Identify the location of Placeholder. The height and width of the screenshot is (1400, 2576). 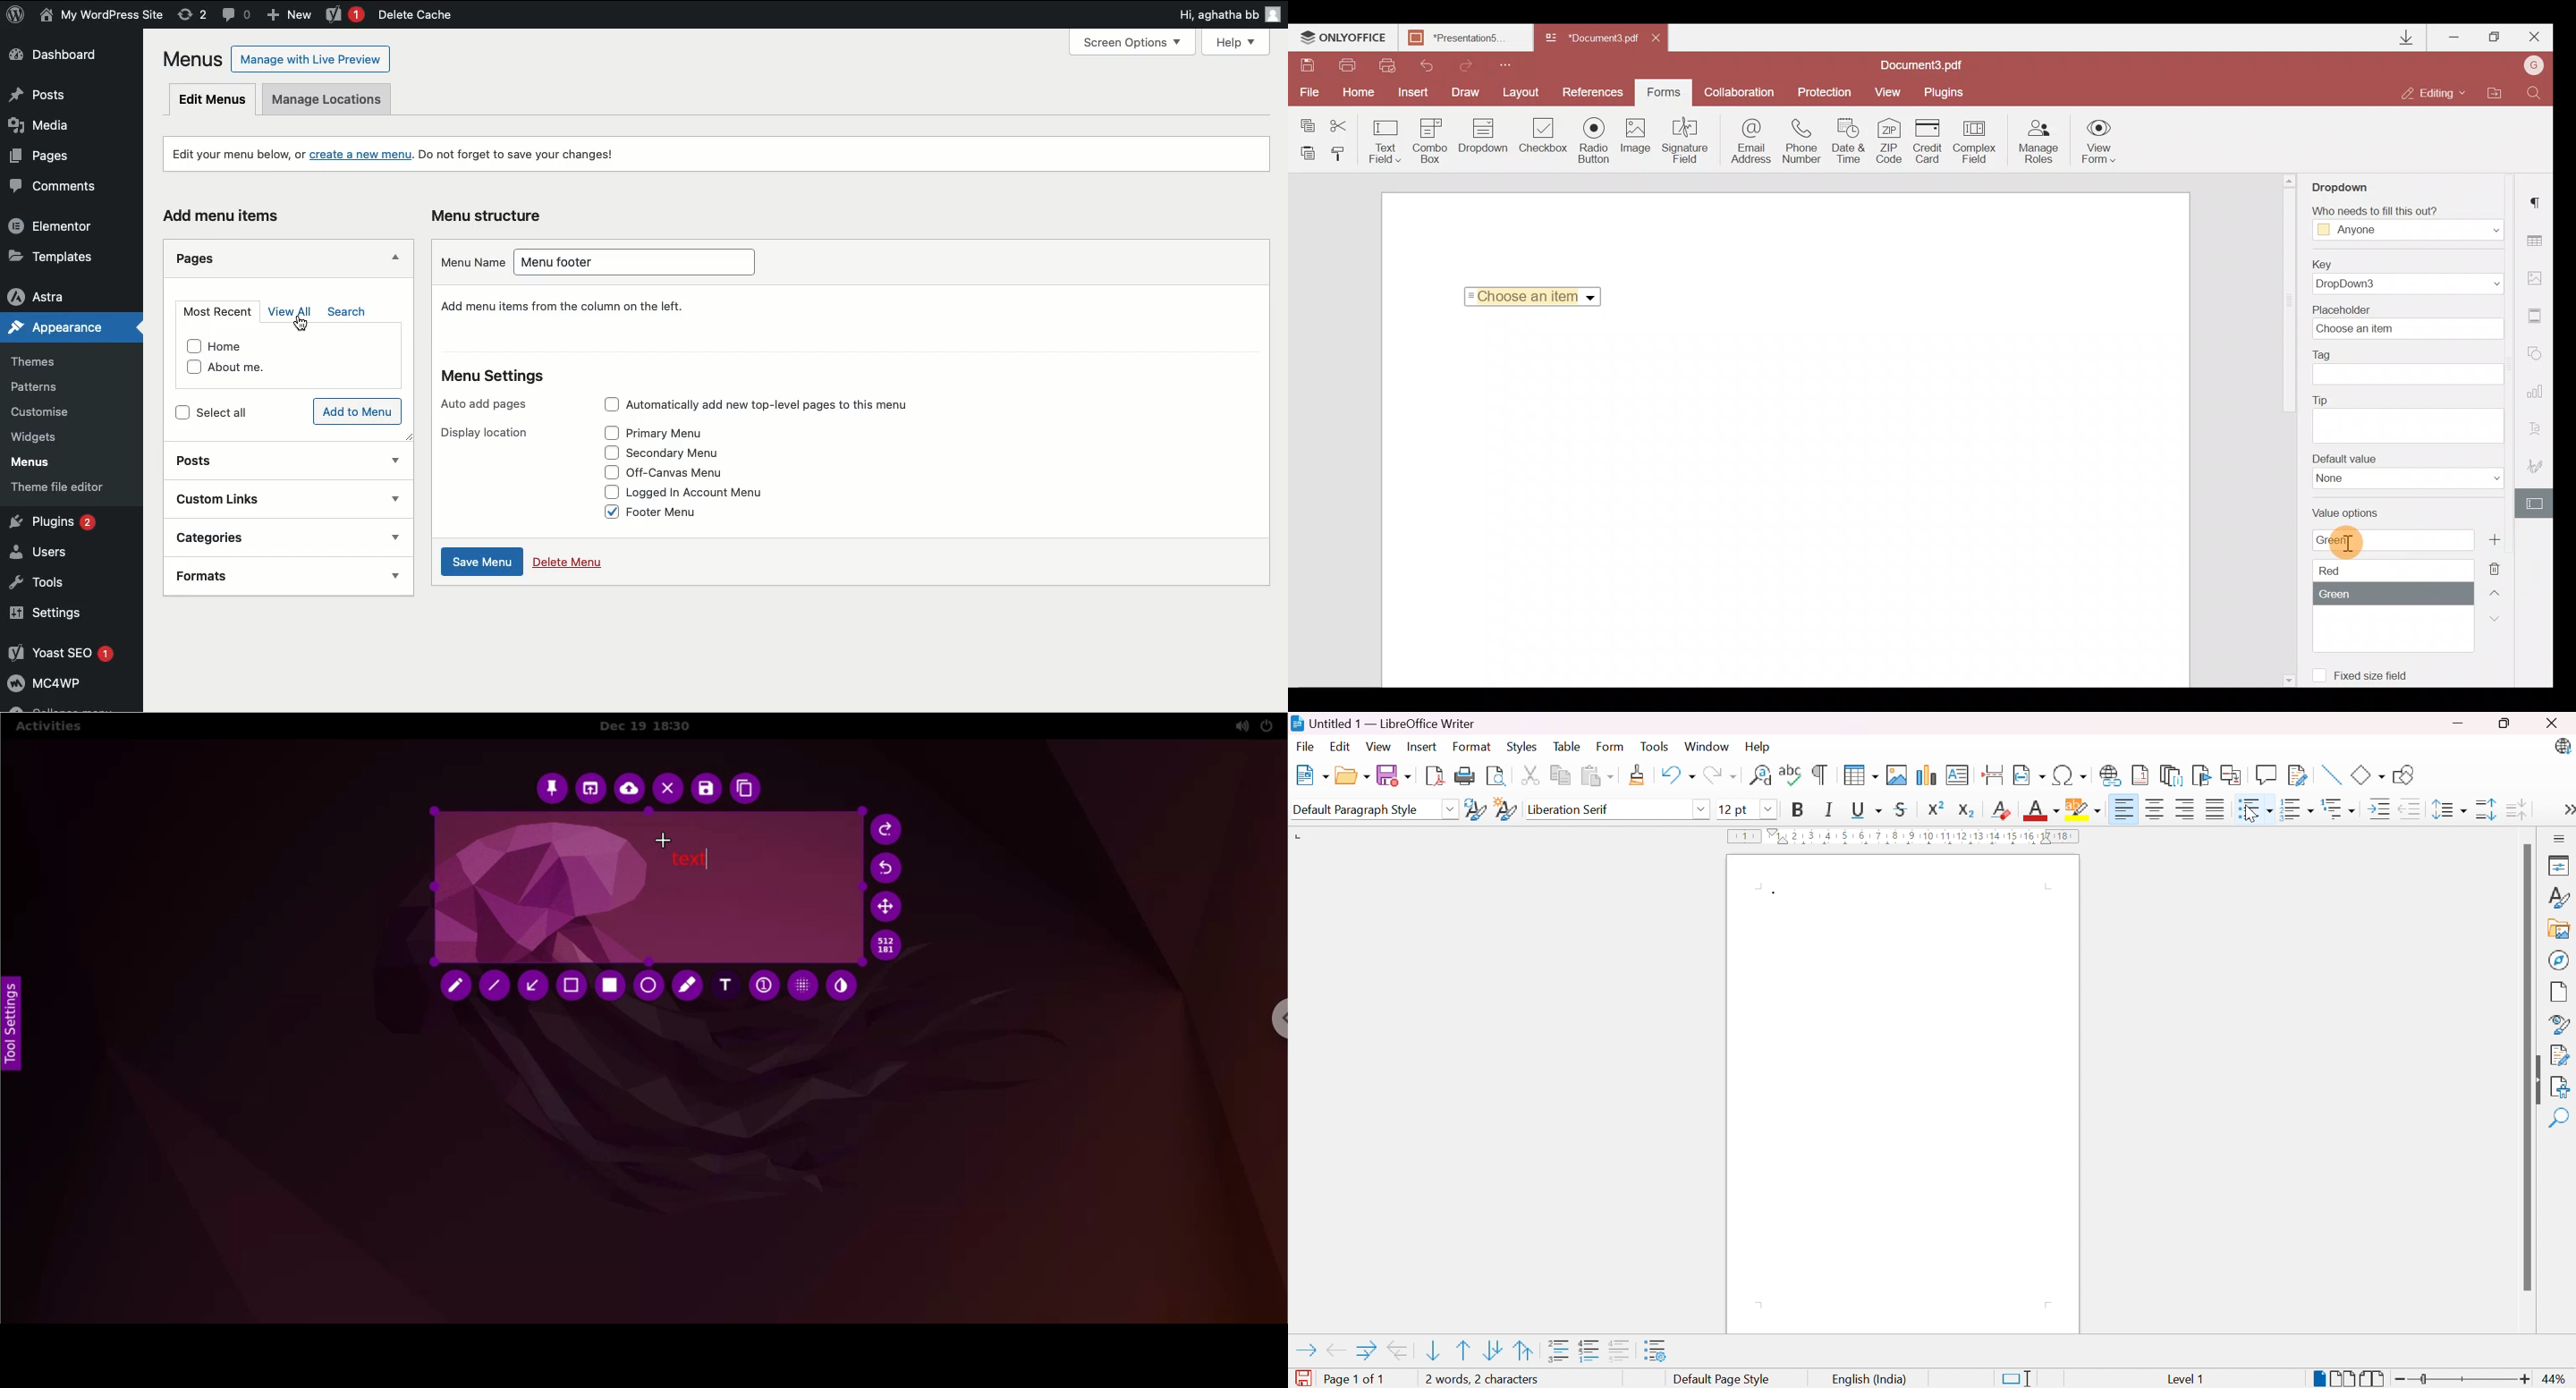
(2405, 322).